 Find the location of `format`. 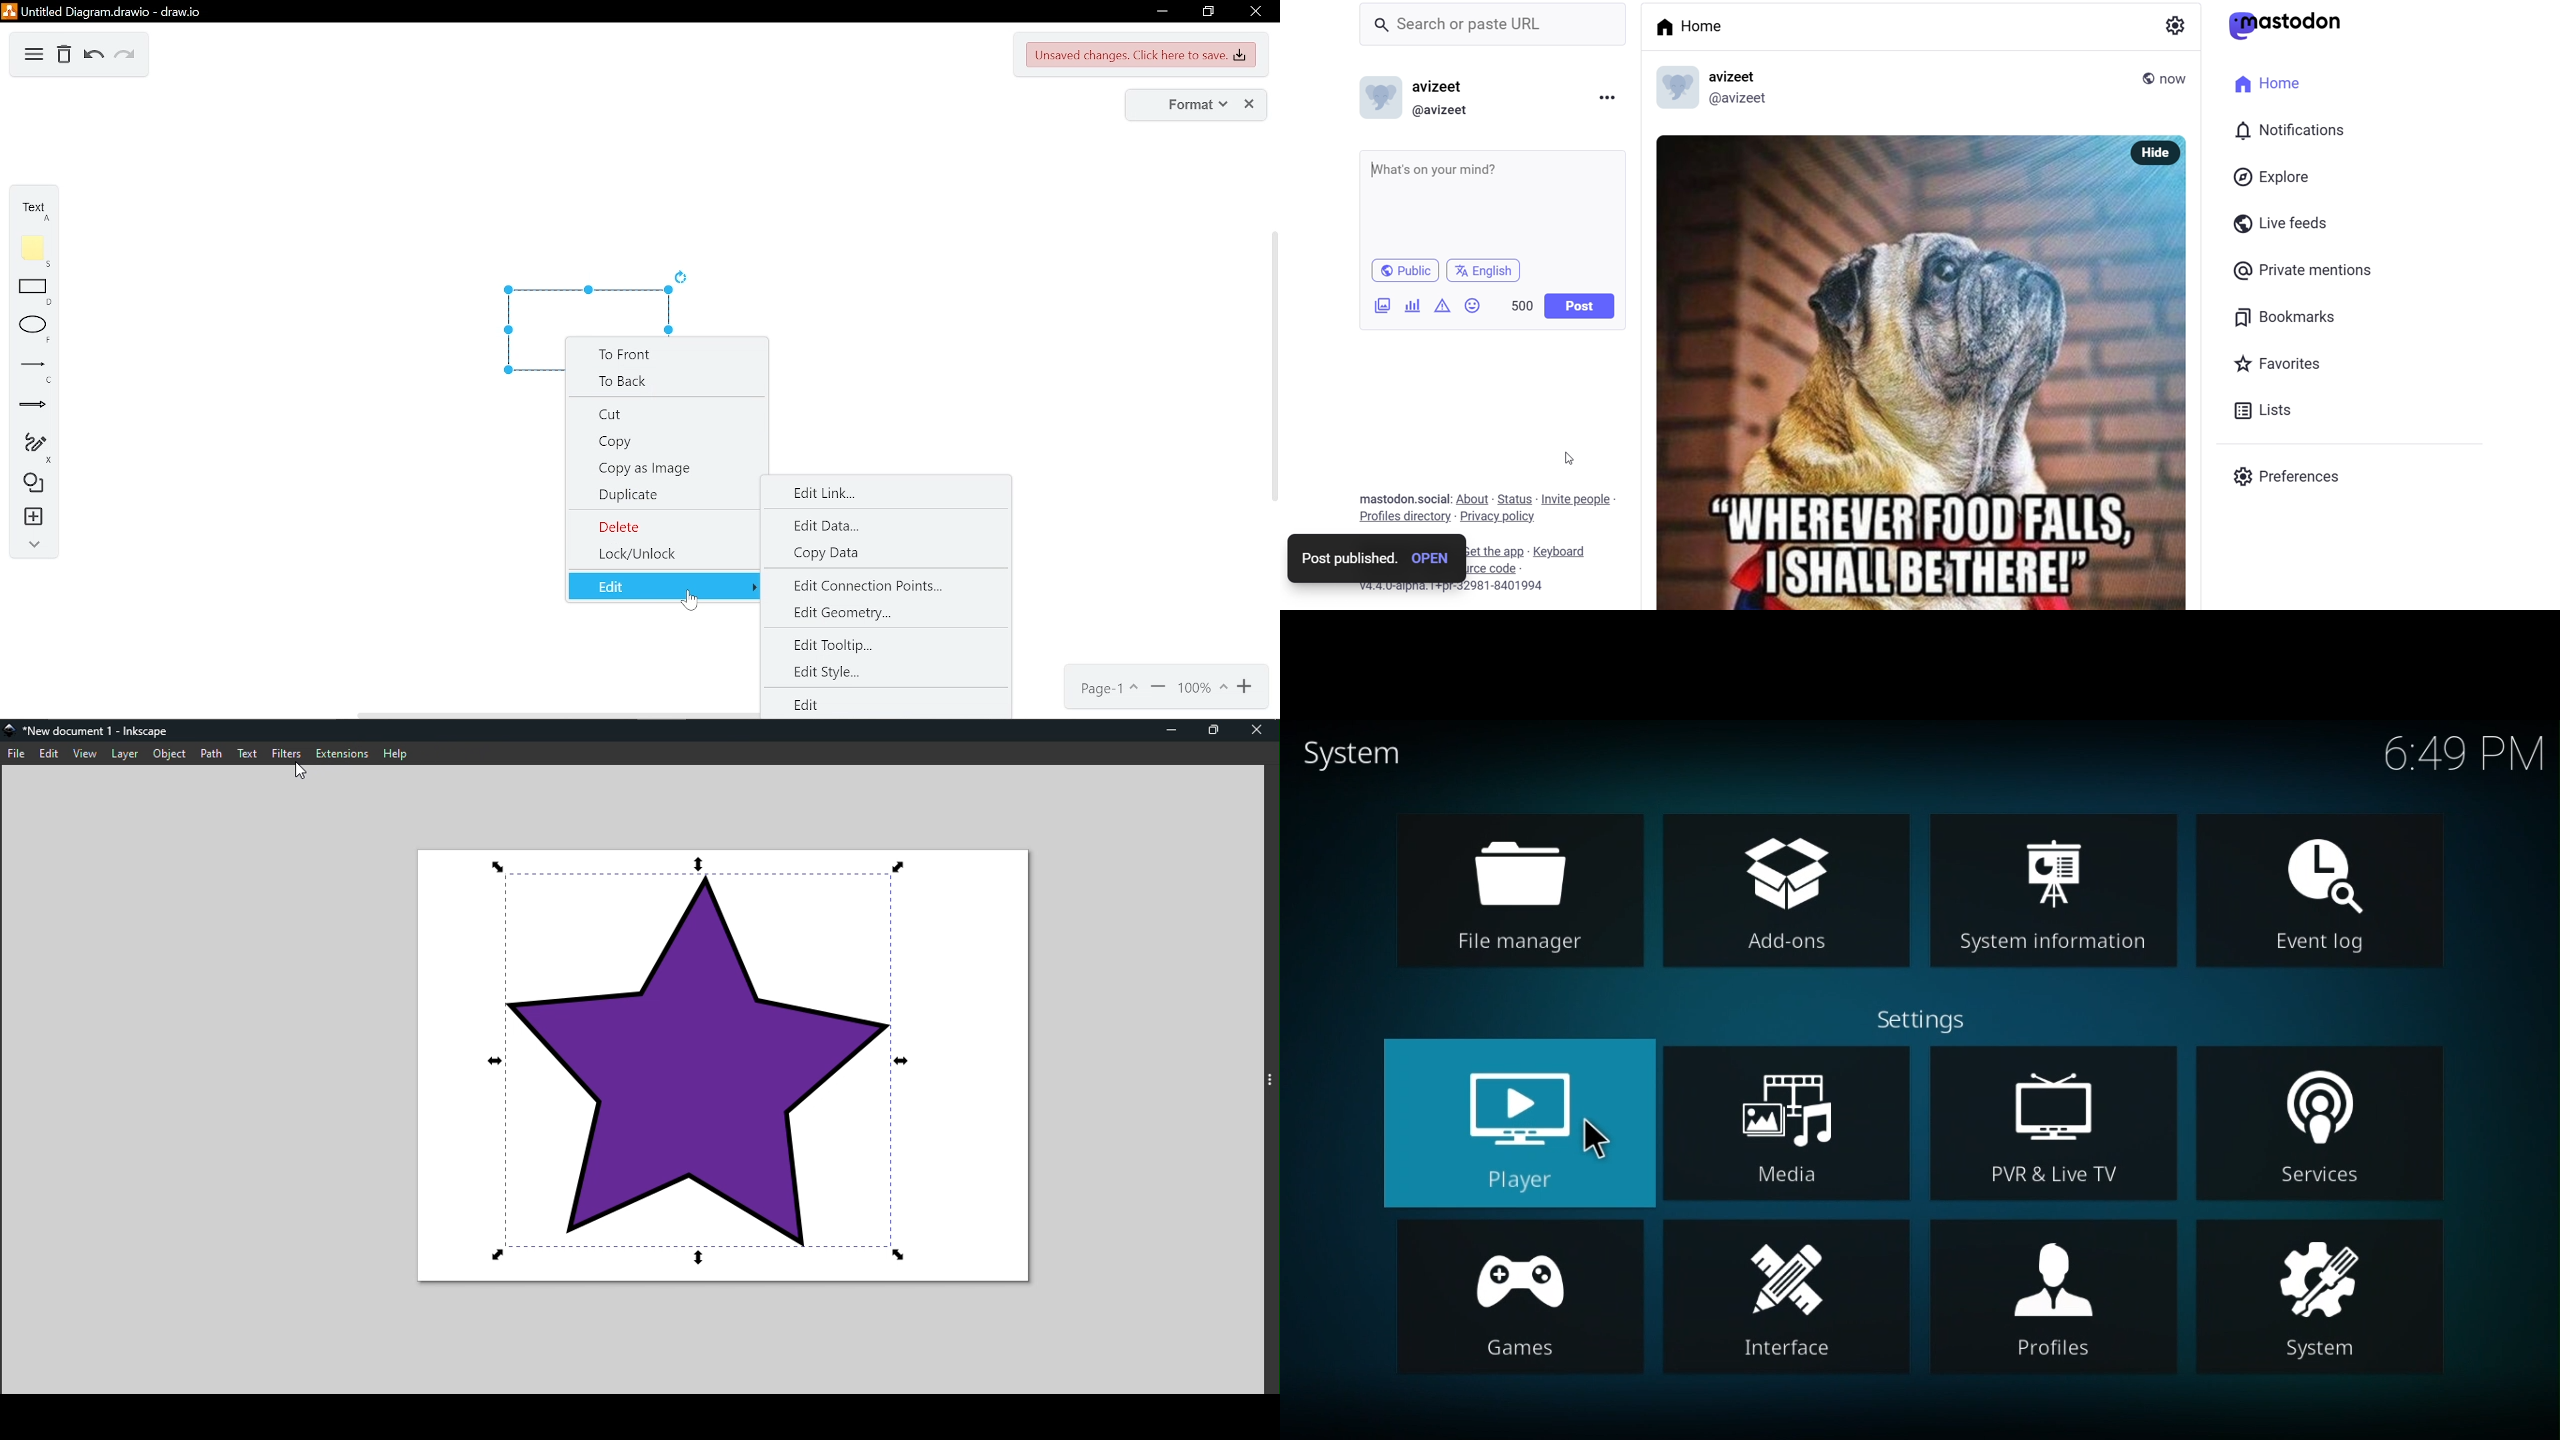

format is located at coordinates (1196, 105).